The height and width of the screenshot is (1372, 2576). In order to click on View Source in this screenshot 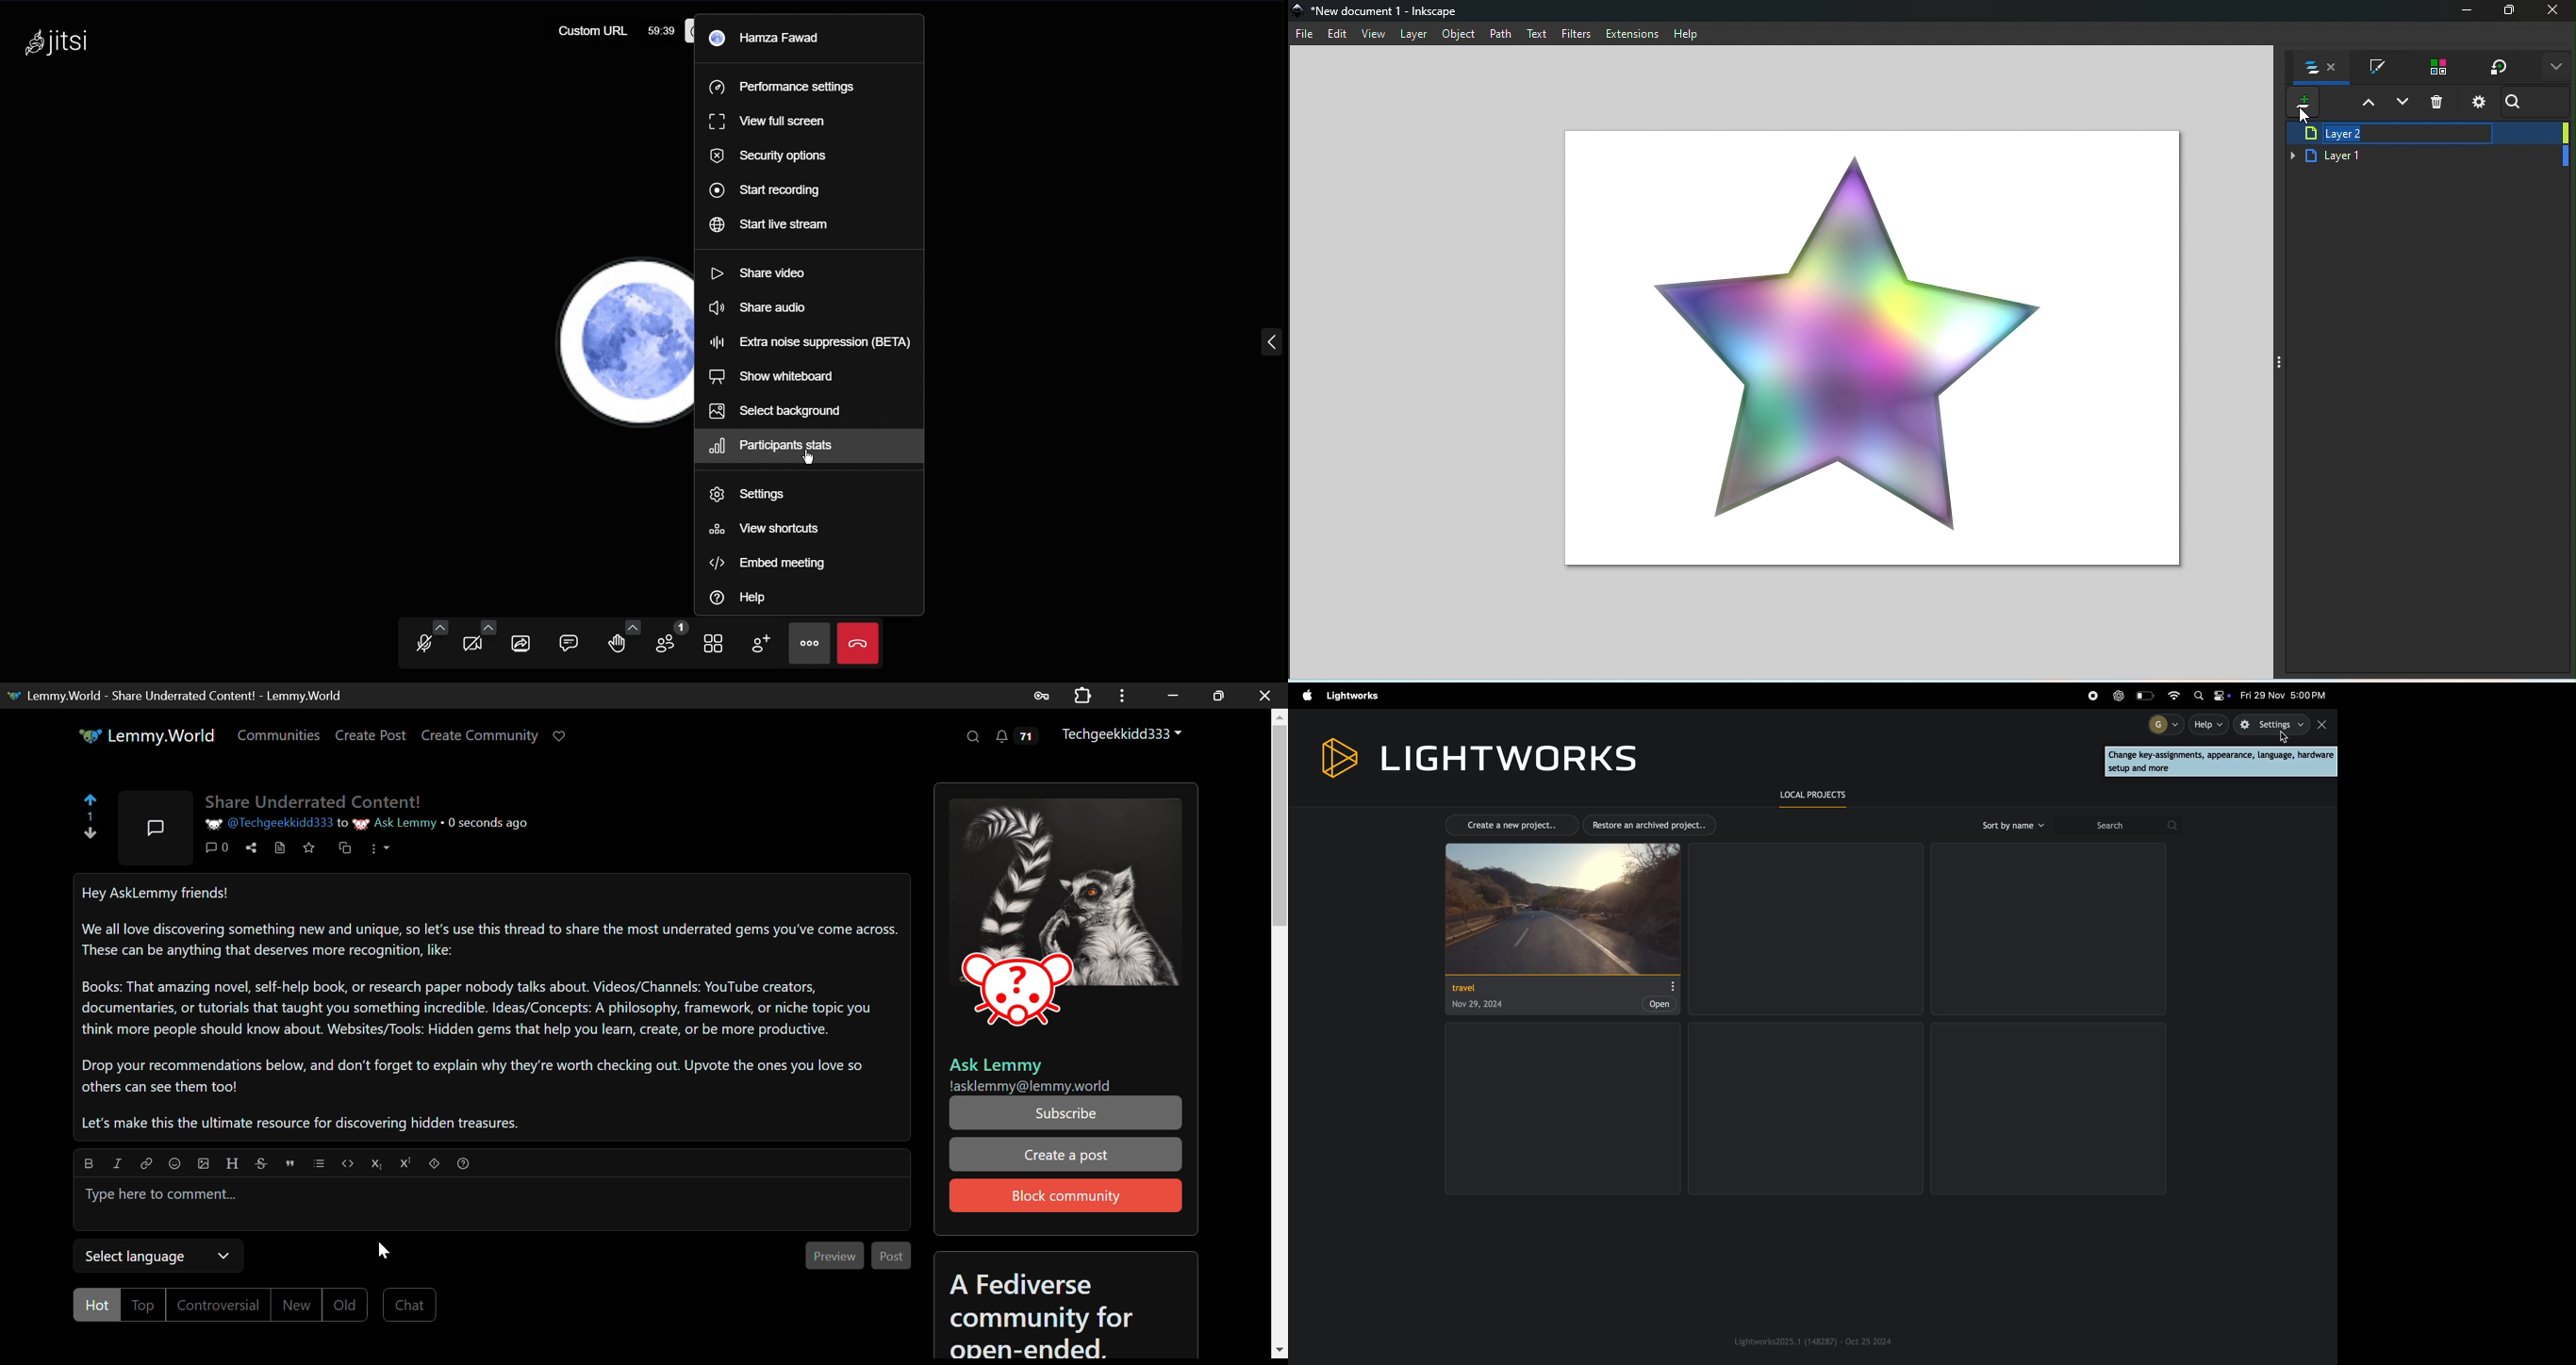, I will do `click(280, 851)`.